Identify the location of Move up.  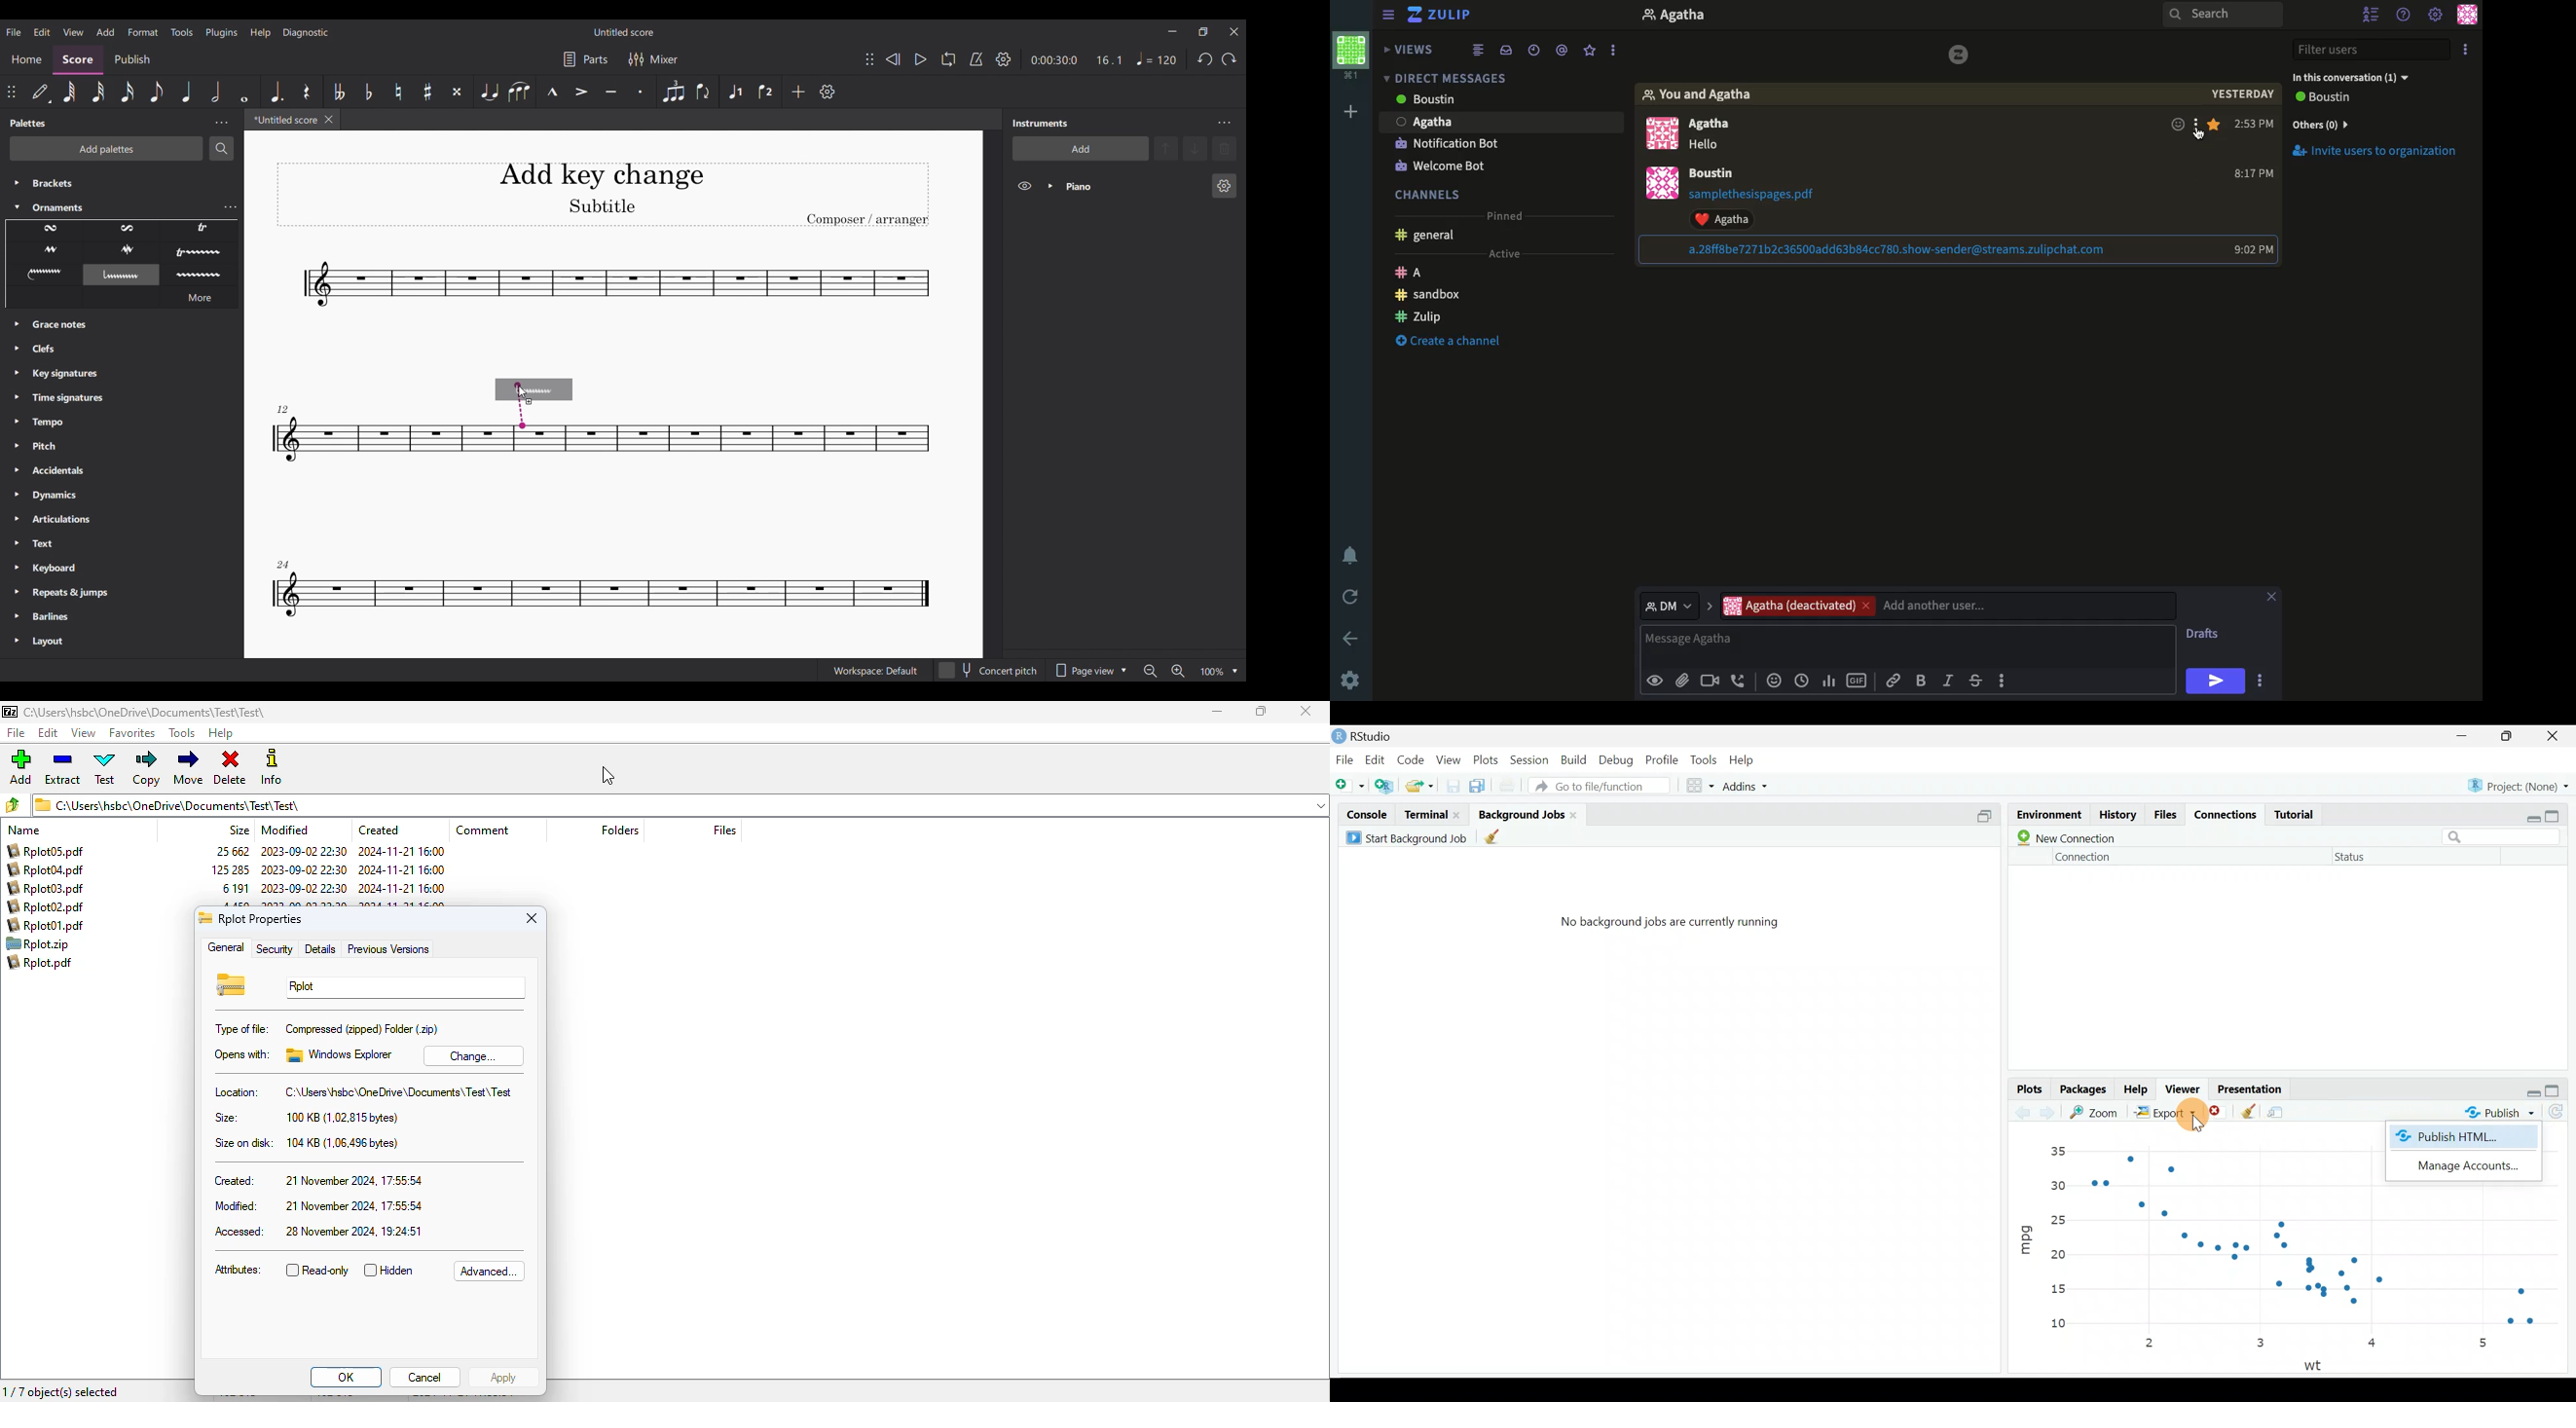
(1166, 149).